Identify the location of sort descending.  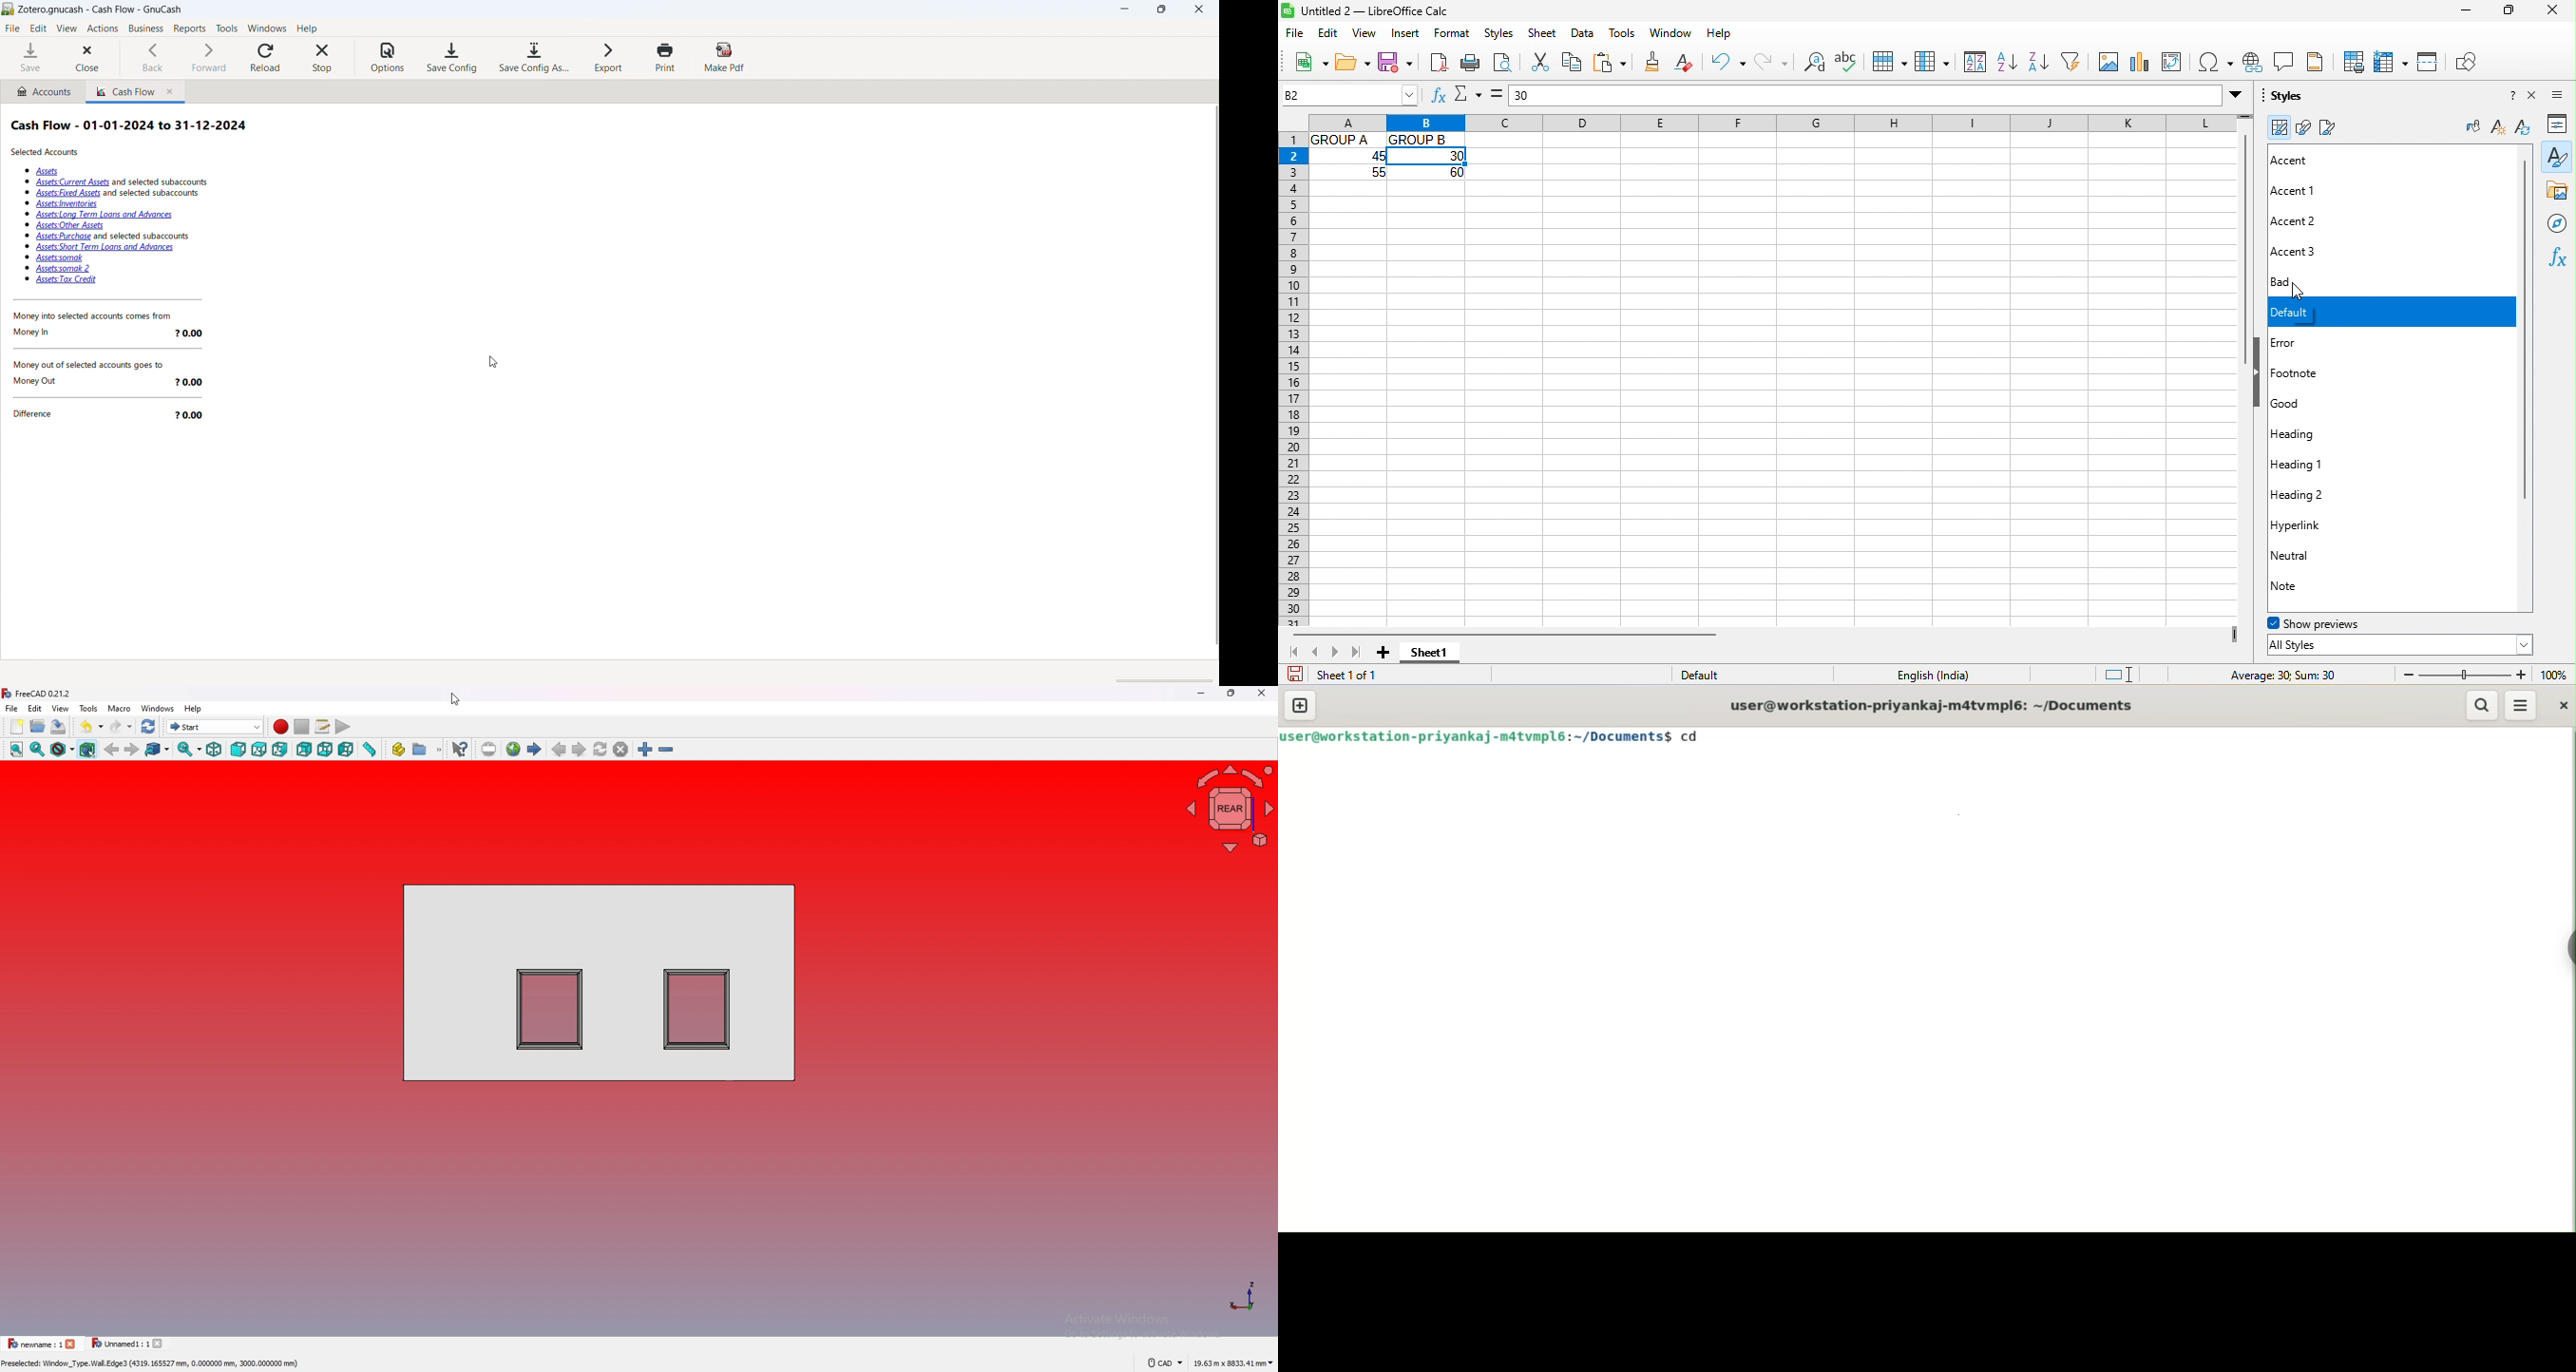
(2044, 61).